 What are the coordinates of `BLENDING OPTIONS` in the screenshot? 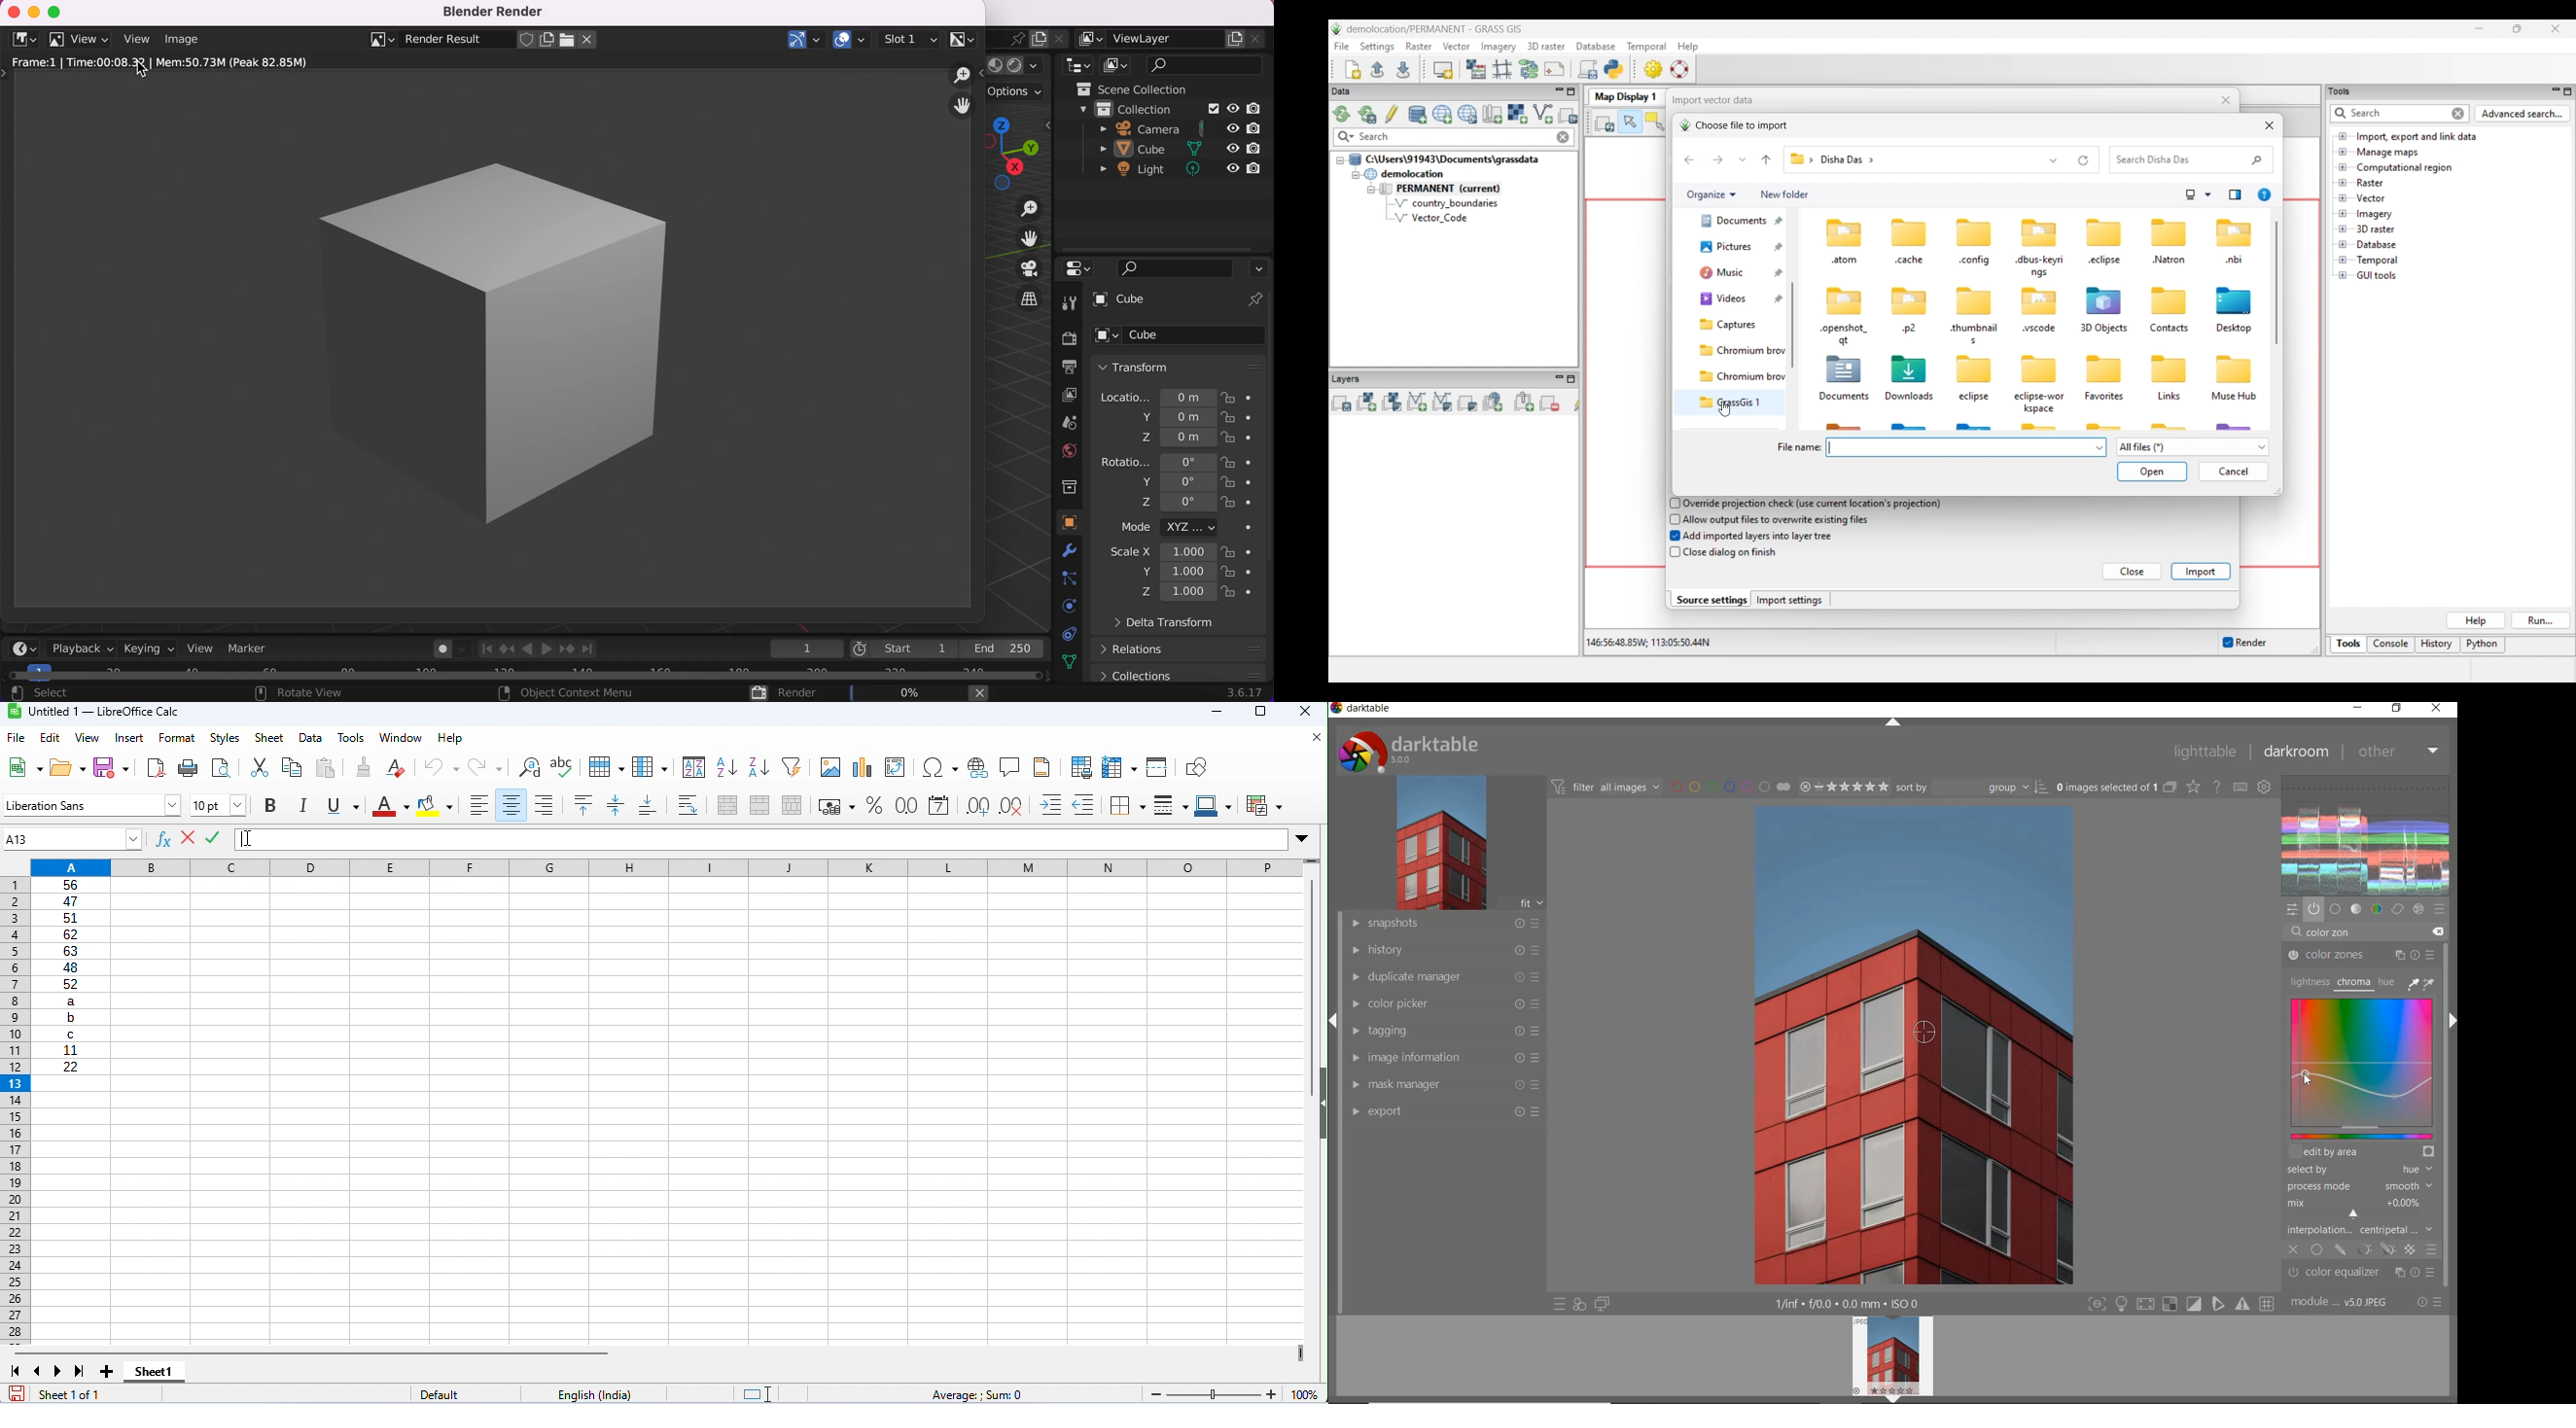 It's located at (2433, 1249).